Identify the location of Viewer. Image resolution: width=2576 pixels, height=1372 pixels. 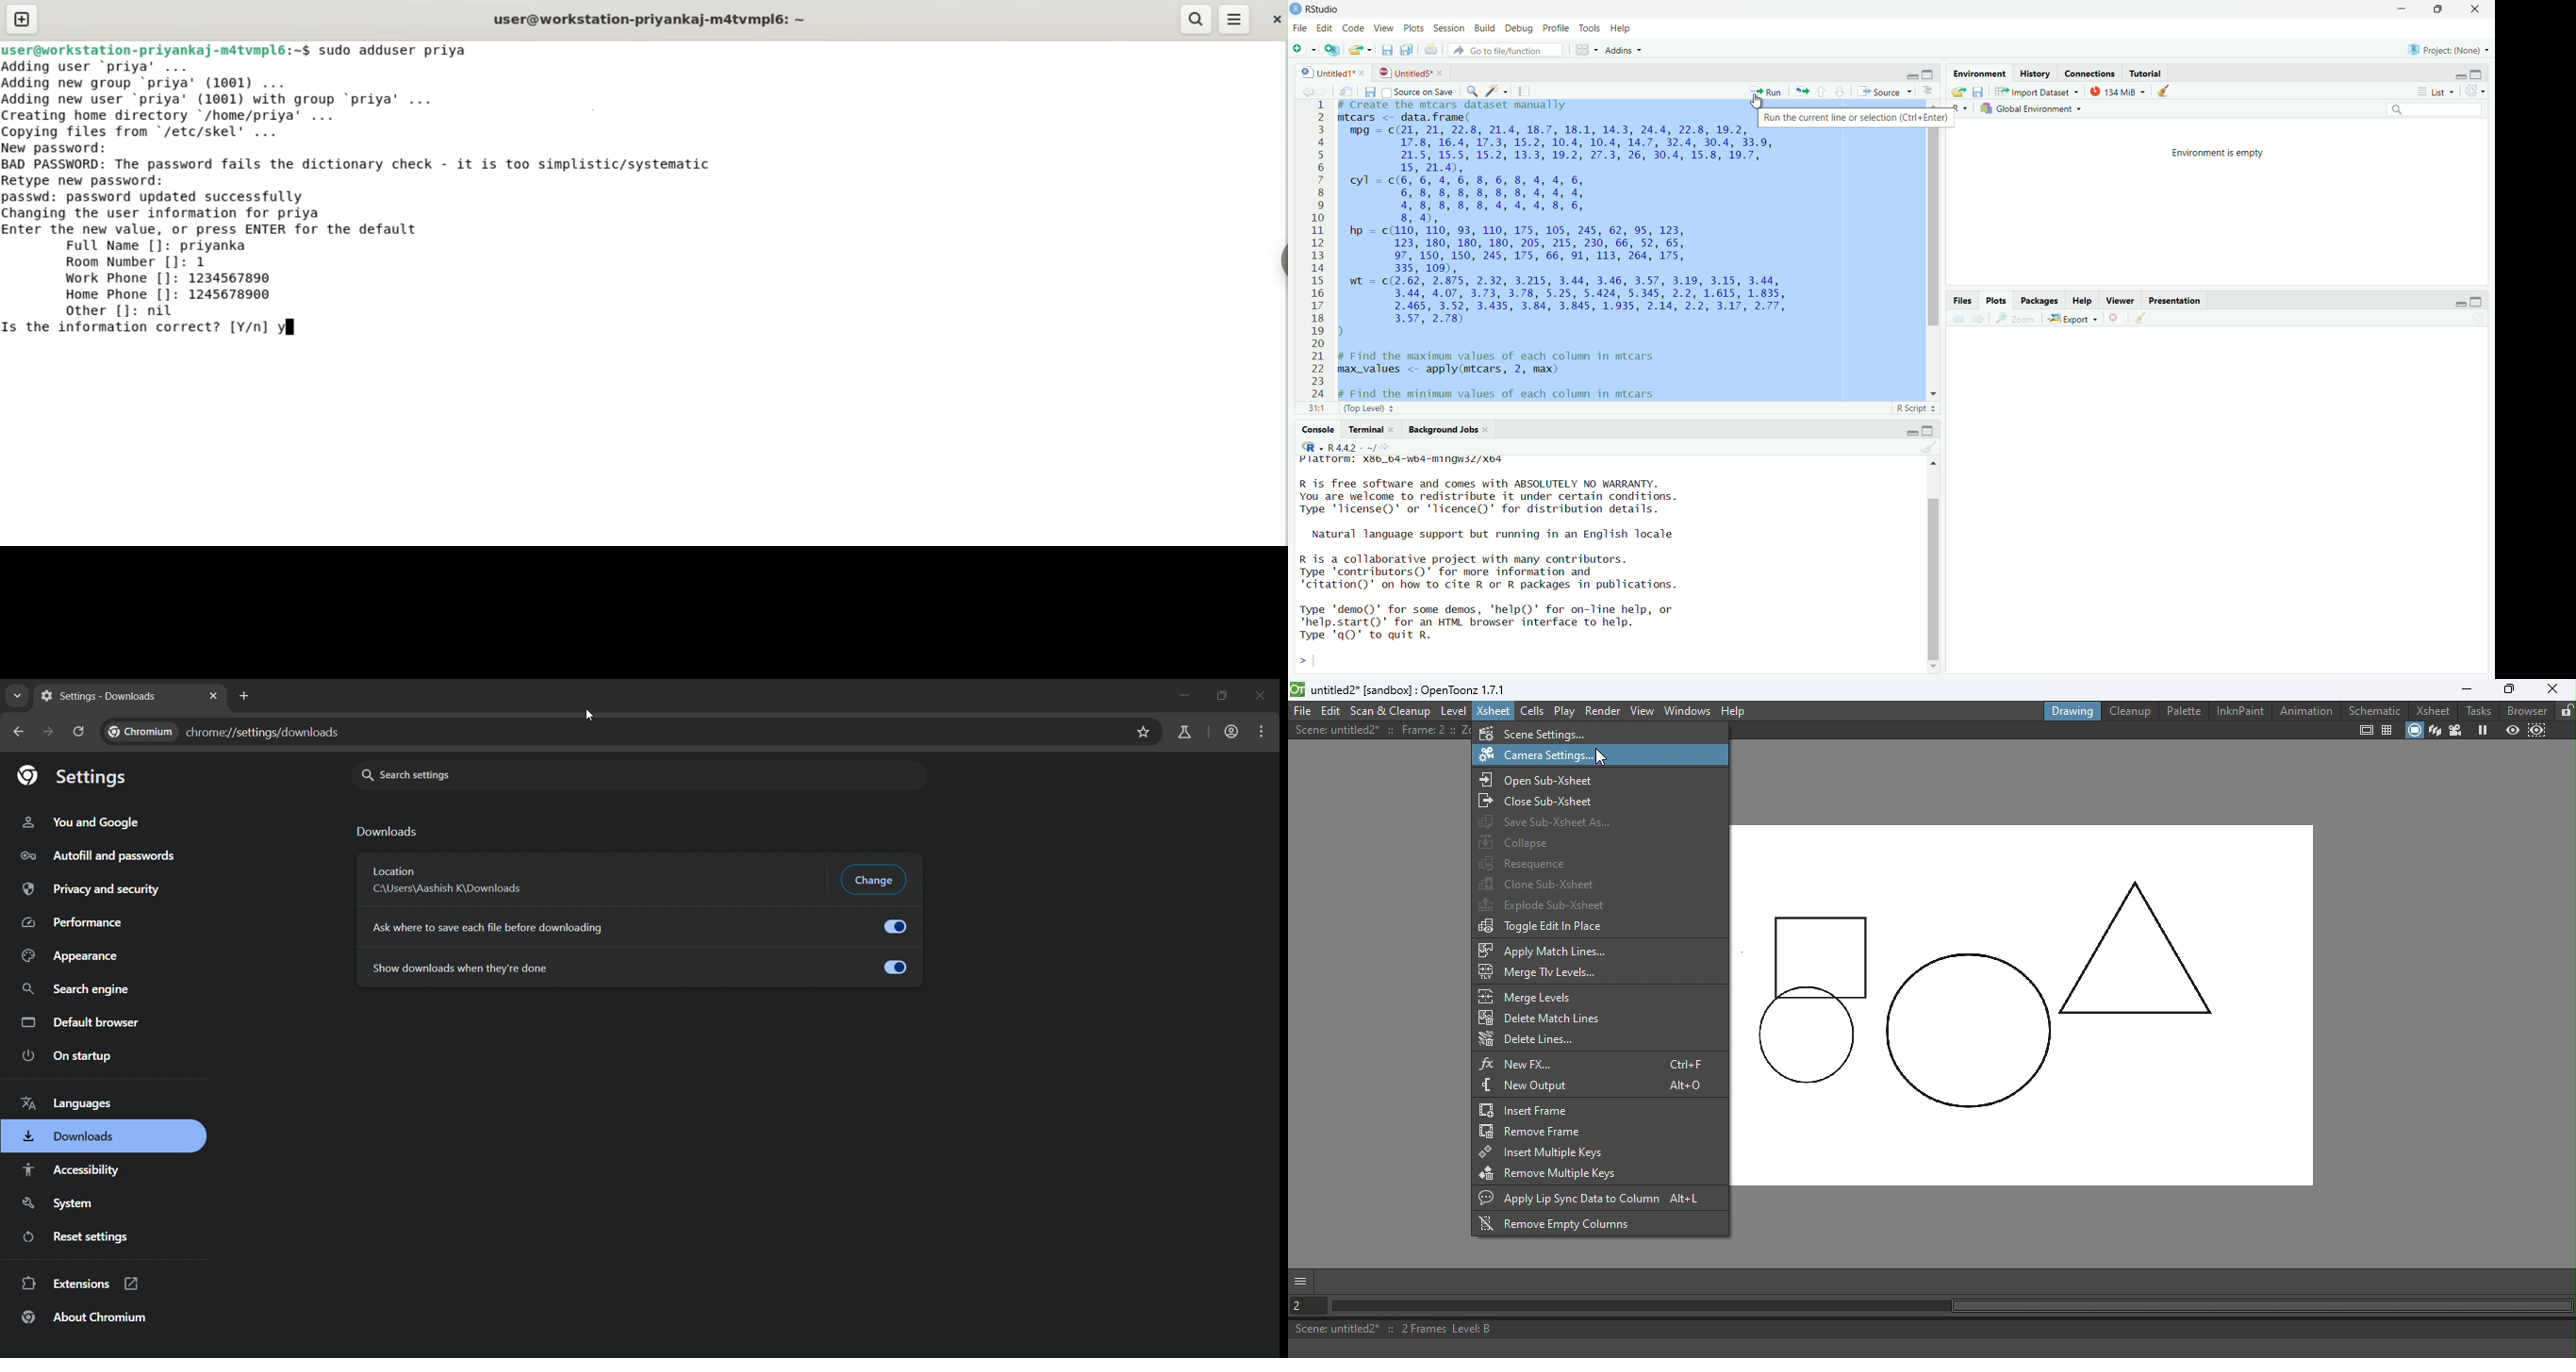
(2118, 298).